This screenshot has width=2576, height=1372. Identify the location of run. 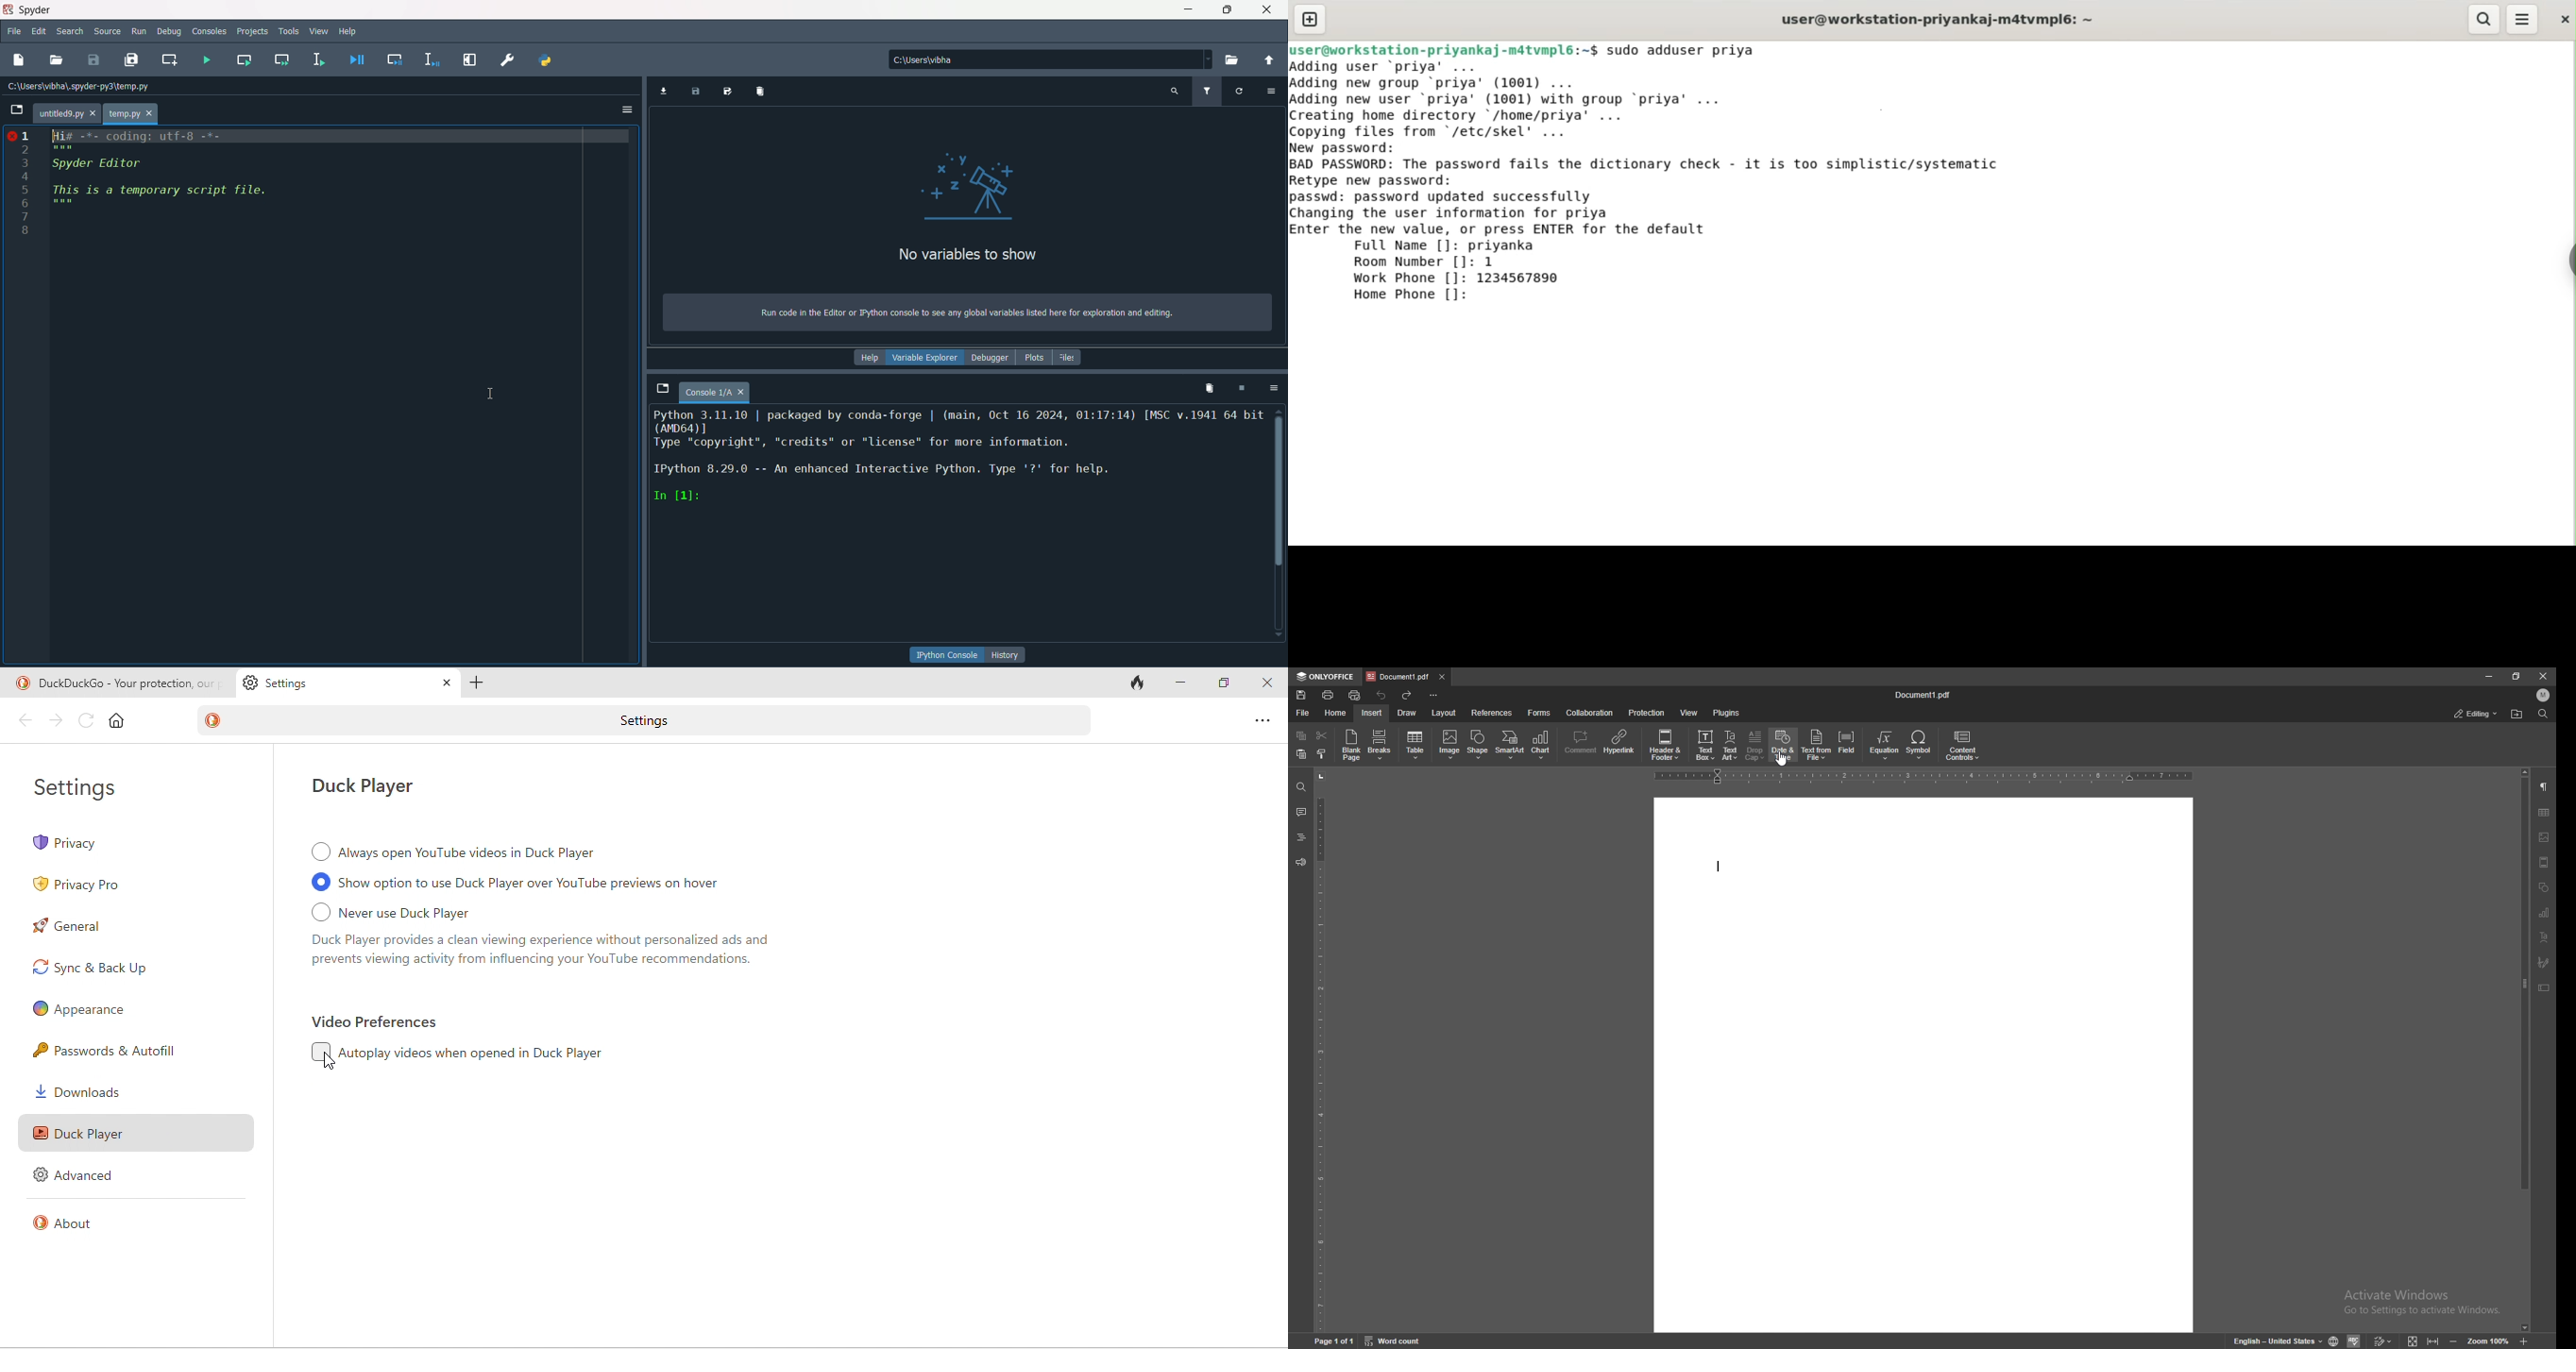
(140, 32).